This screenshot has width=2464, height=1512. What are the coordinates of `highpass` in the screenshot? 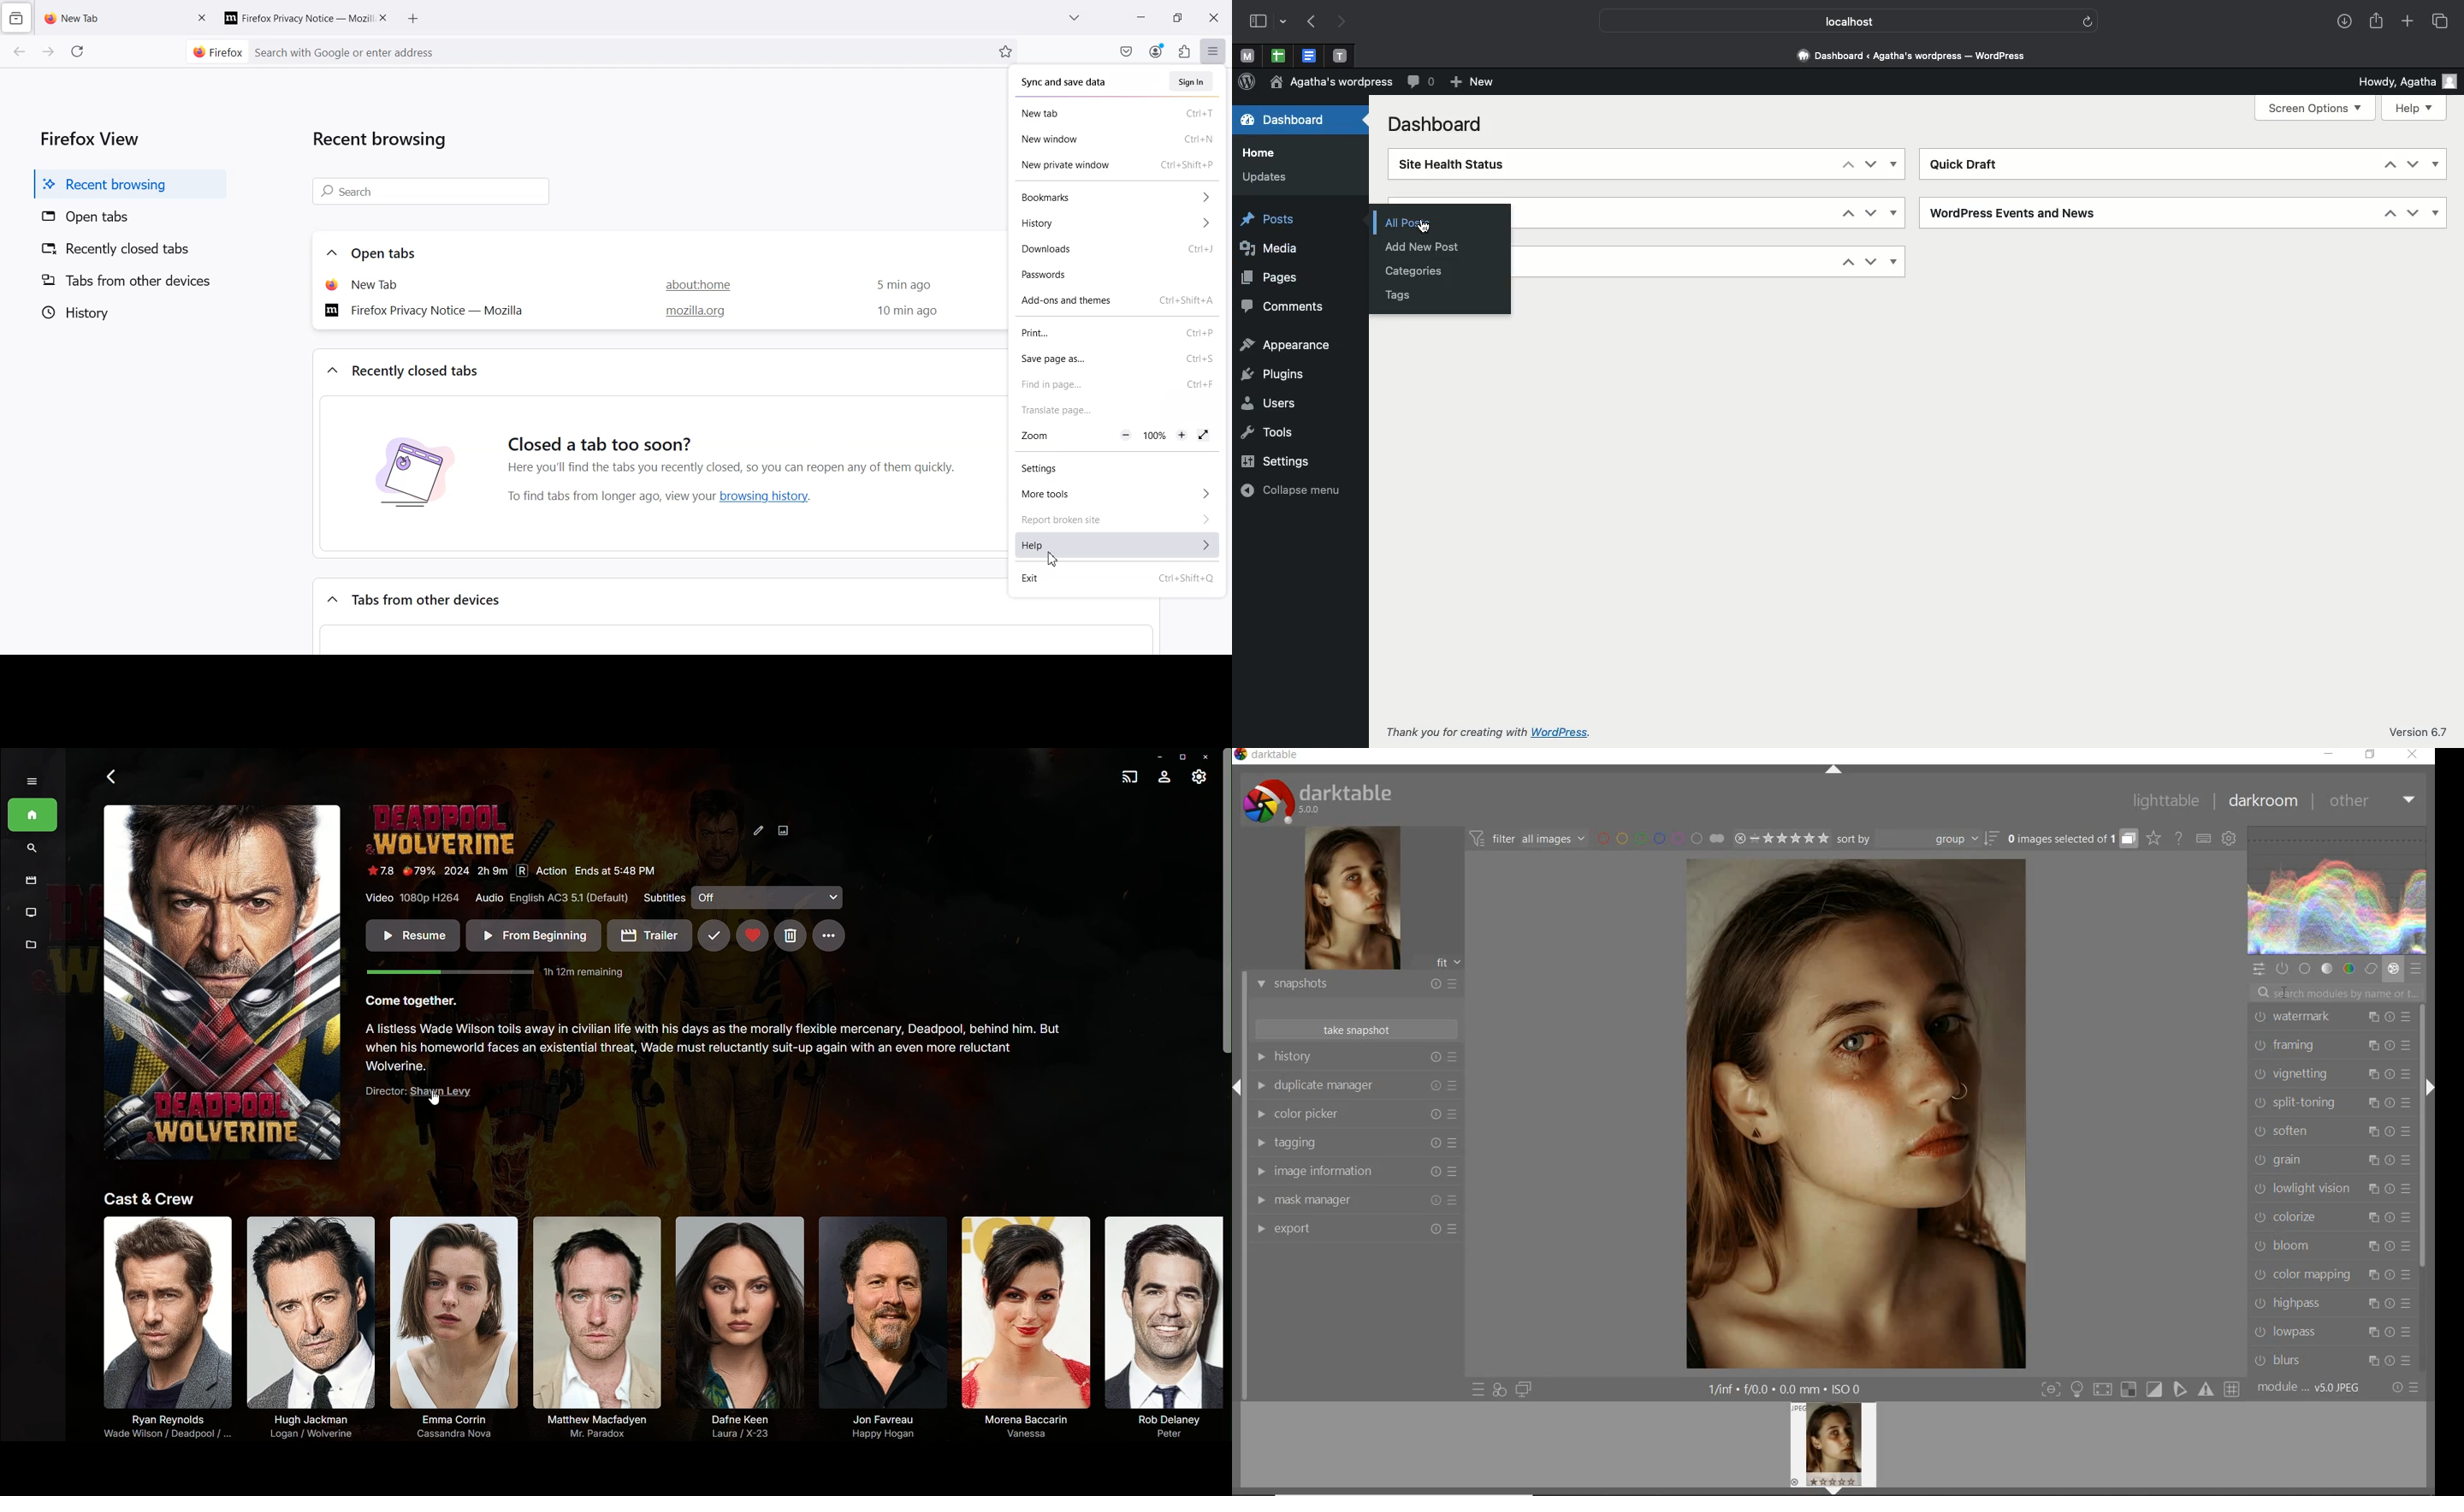 It's located at (2331, 1305).